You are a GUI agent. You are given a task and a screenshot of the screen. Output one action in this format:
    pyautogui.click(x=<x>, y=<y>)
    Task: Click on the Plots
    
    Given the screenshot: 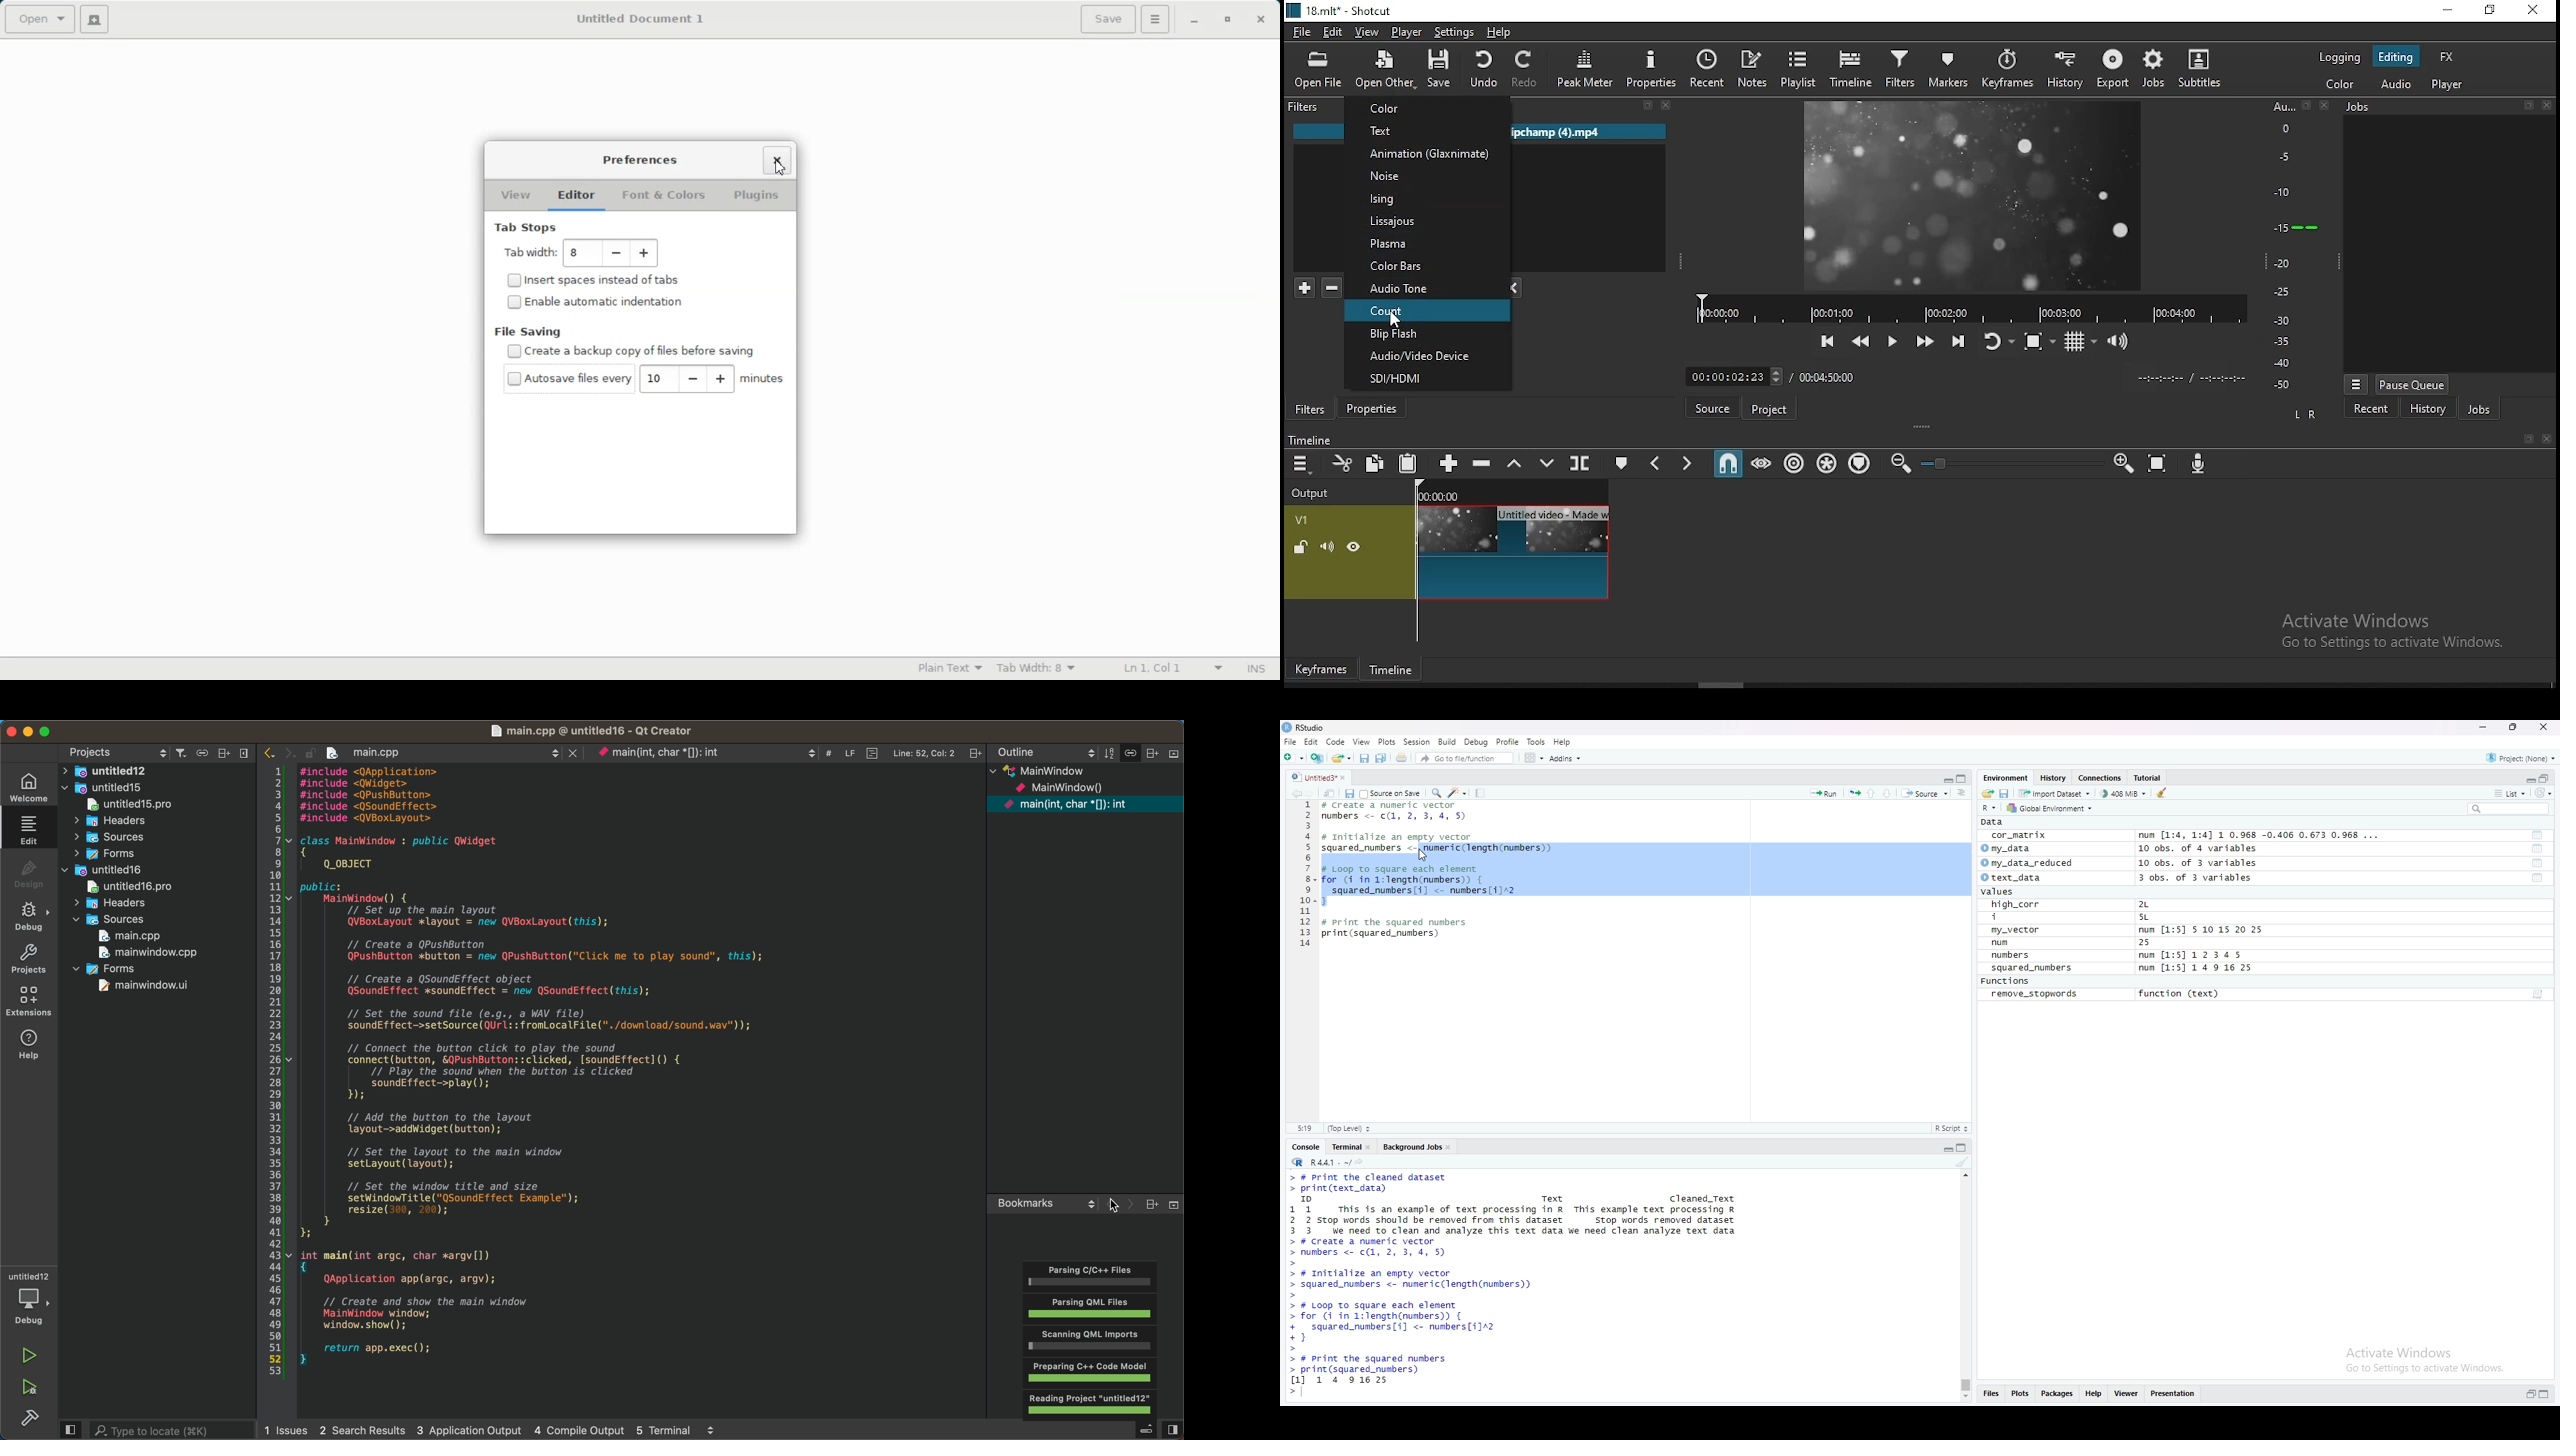 What is the action you would take?
    pyautogui.click(x=2020, y=1395)
    